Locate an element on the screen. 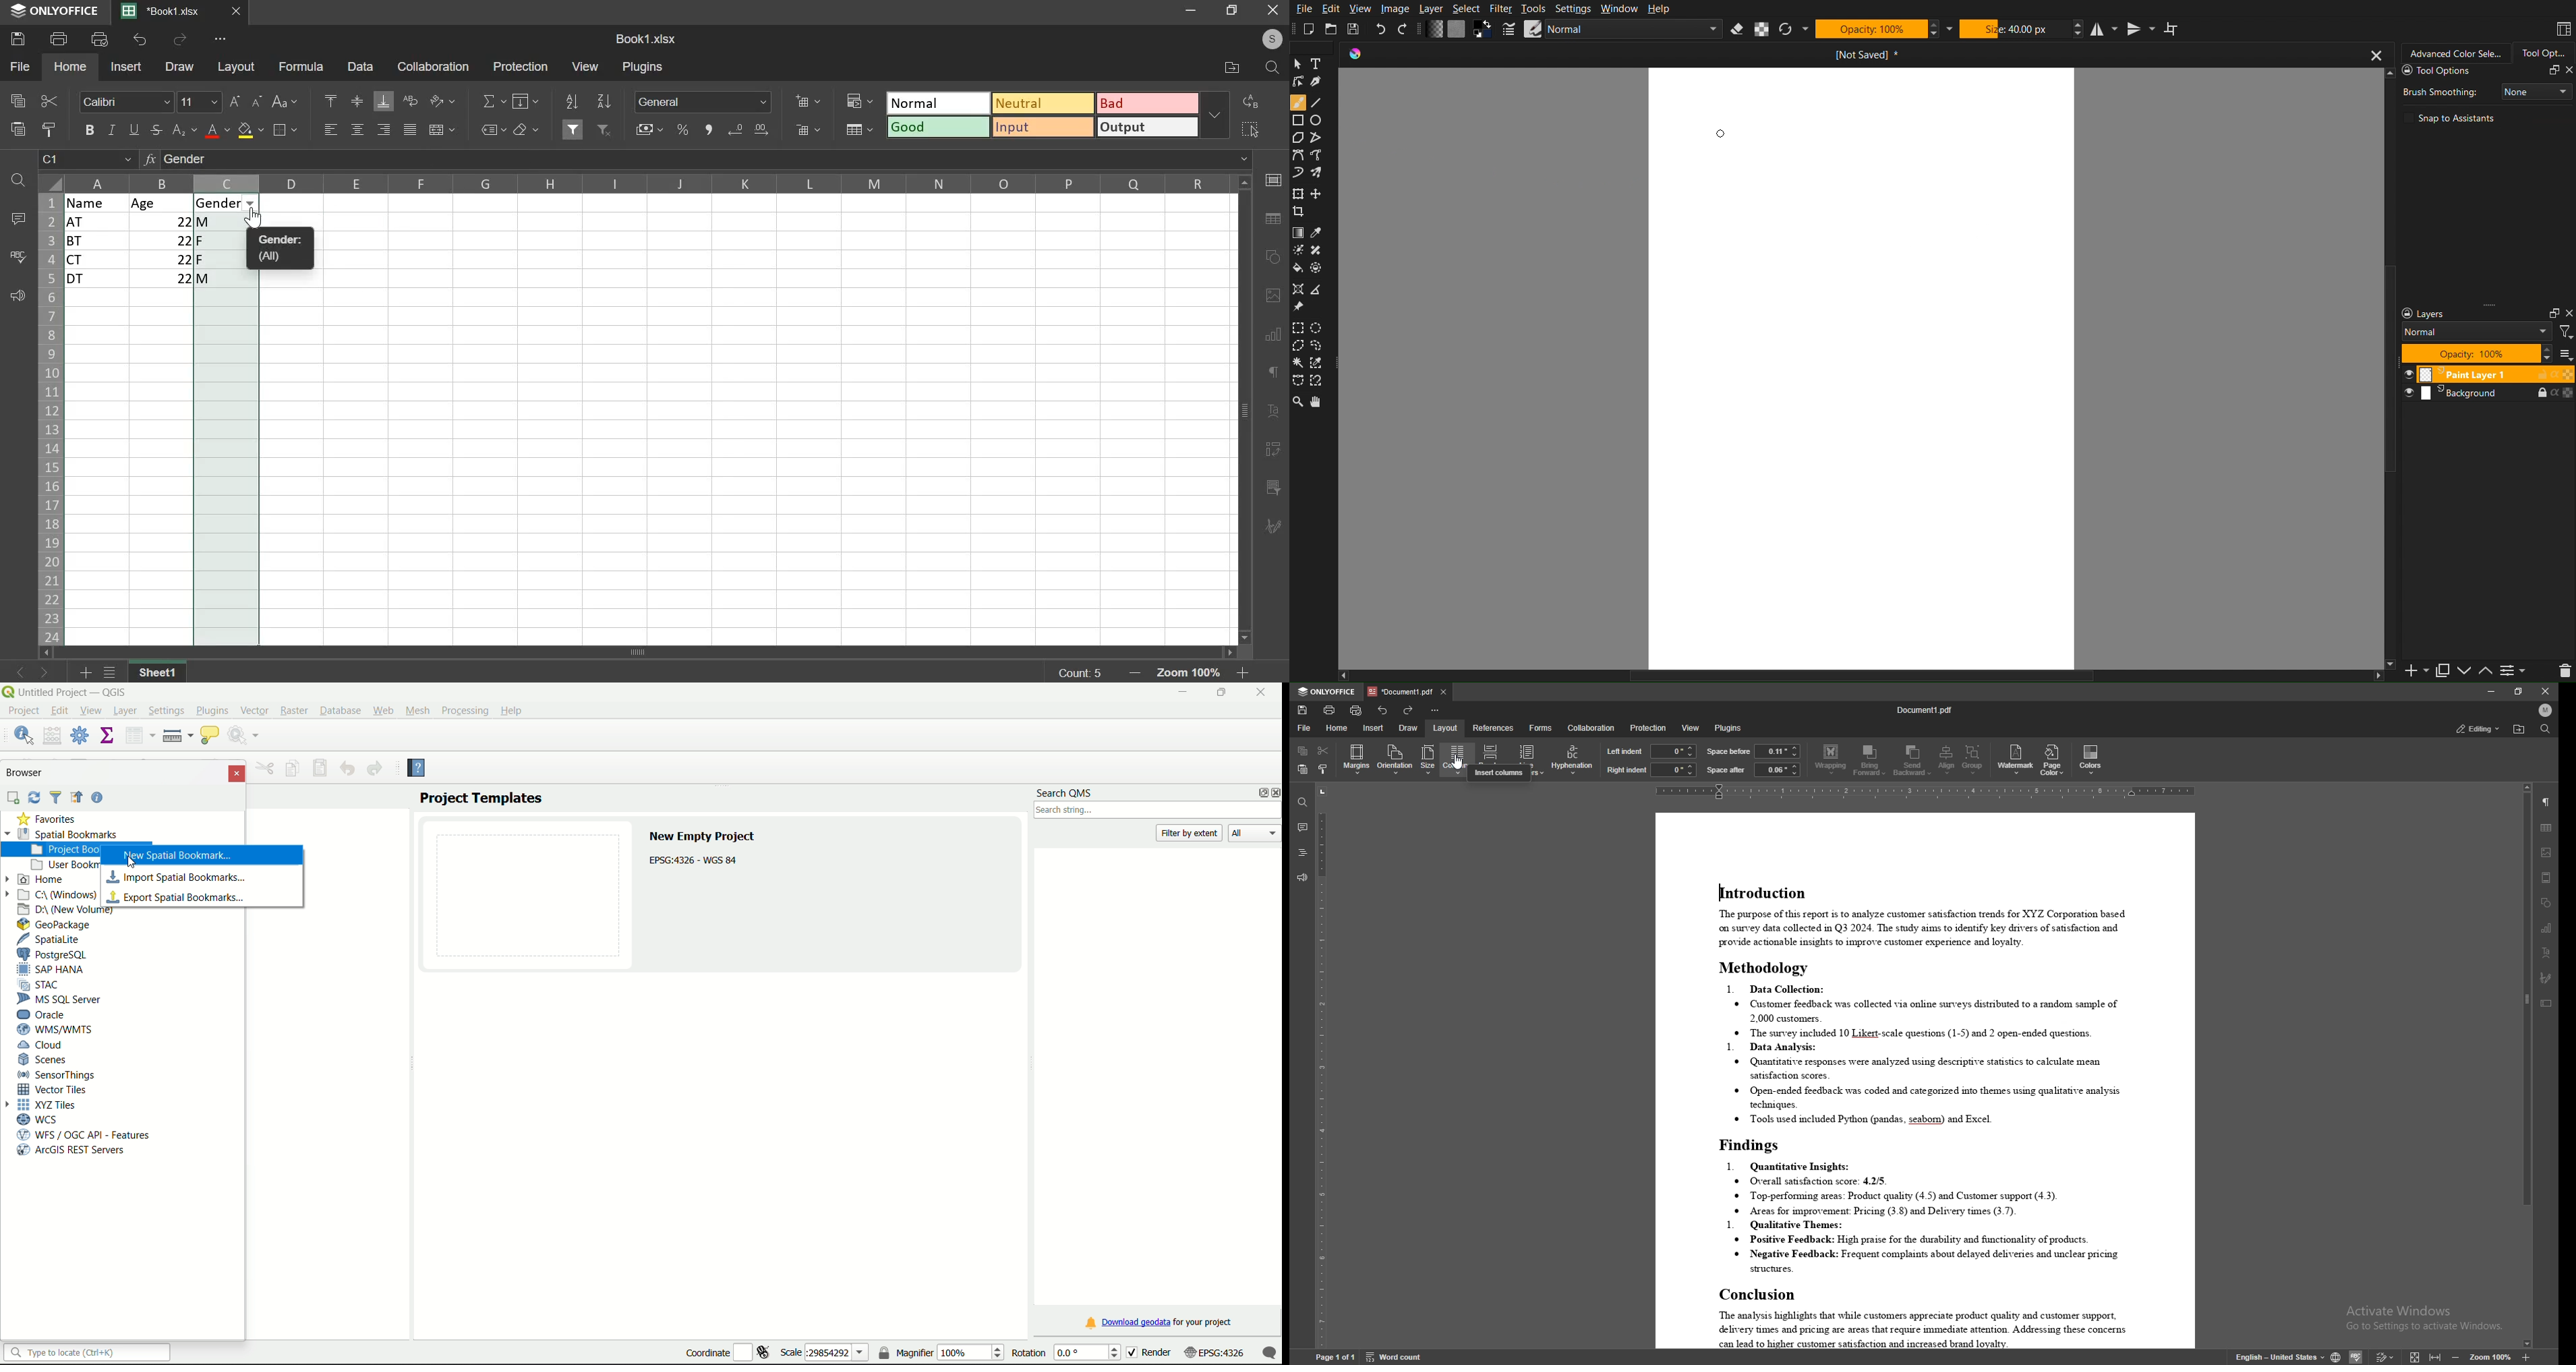 The image size is (2576, 1372). Vector Tiles is located at coordinates (56, 1090).